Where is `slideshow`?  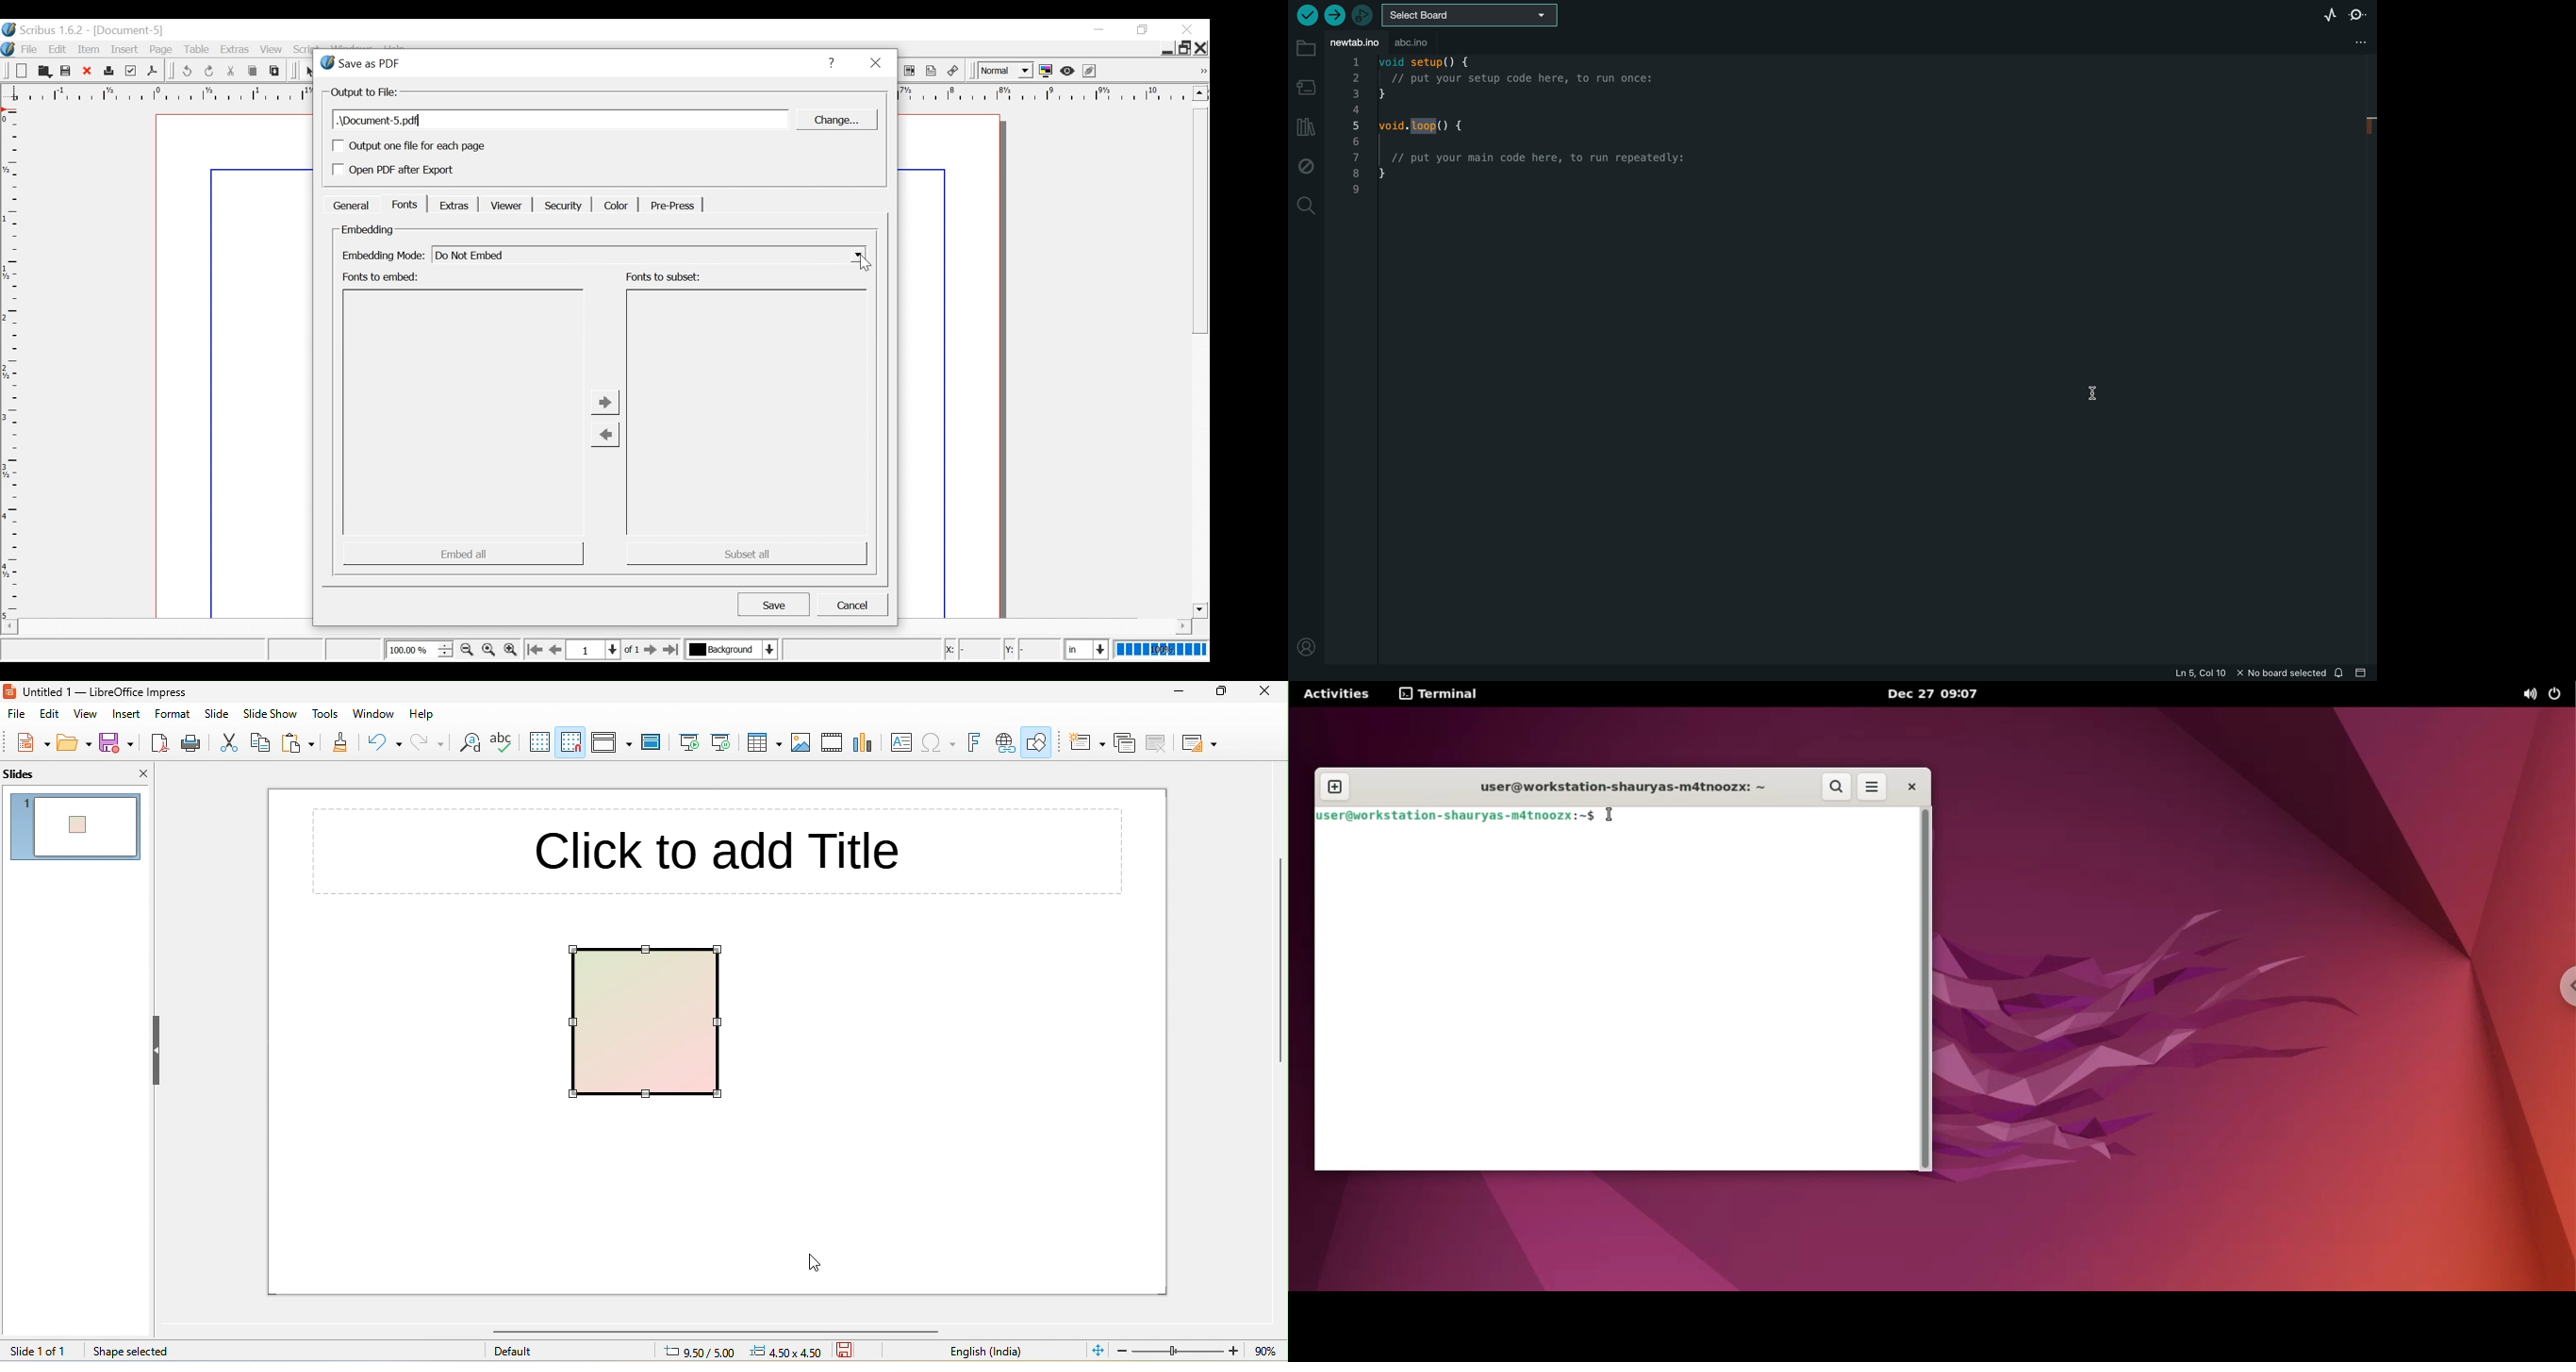 slideshow is located at coordinates (271, 713).